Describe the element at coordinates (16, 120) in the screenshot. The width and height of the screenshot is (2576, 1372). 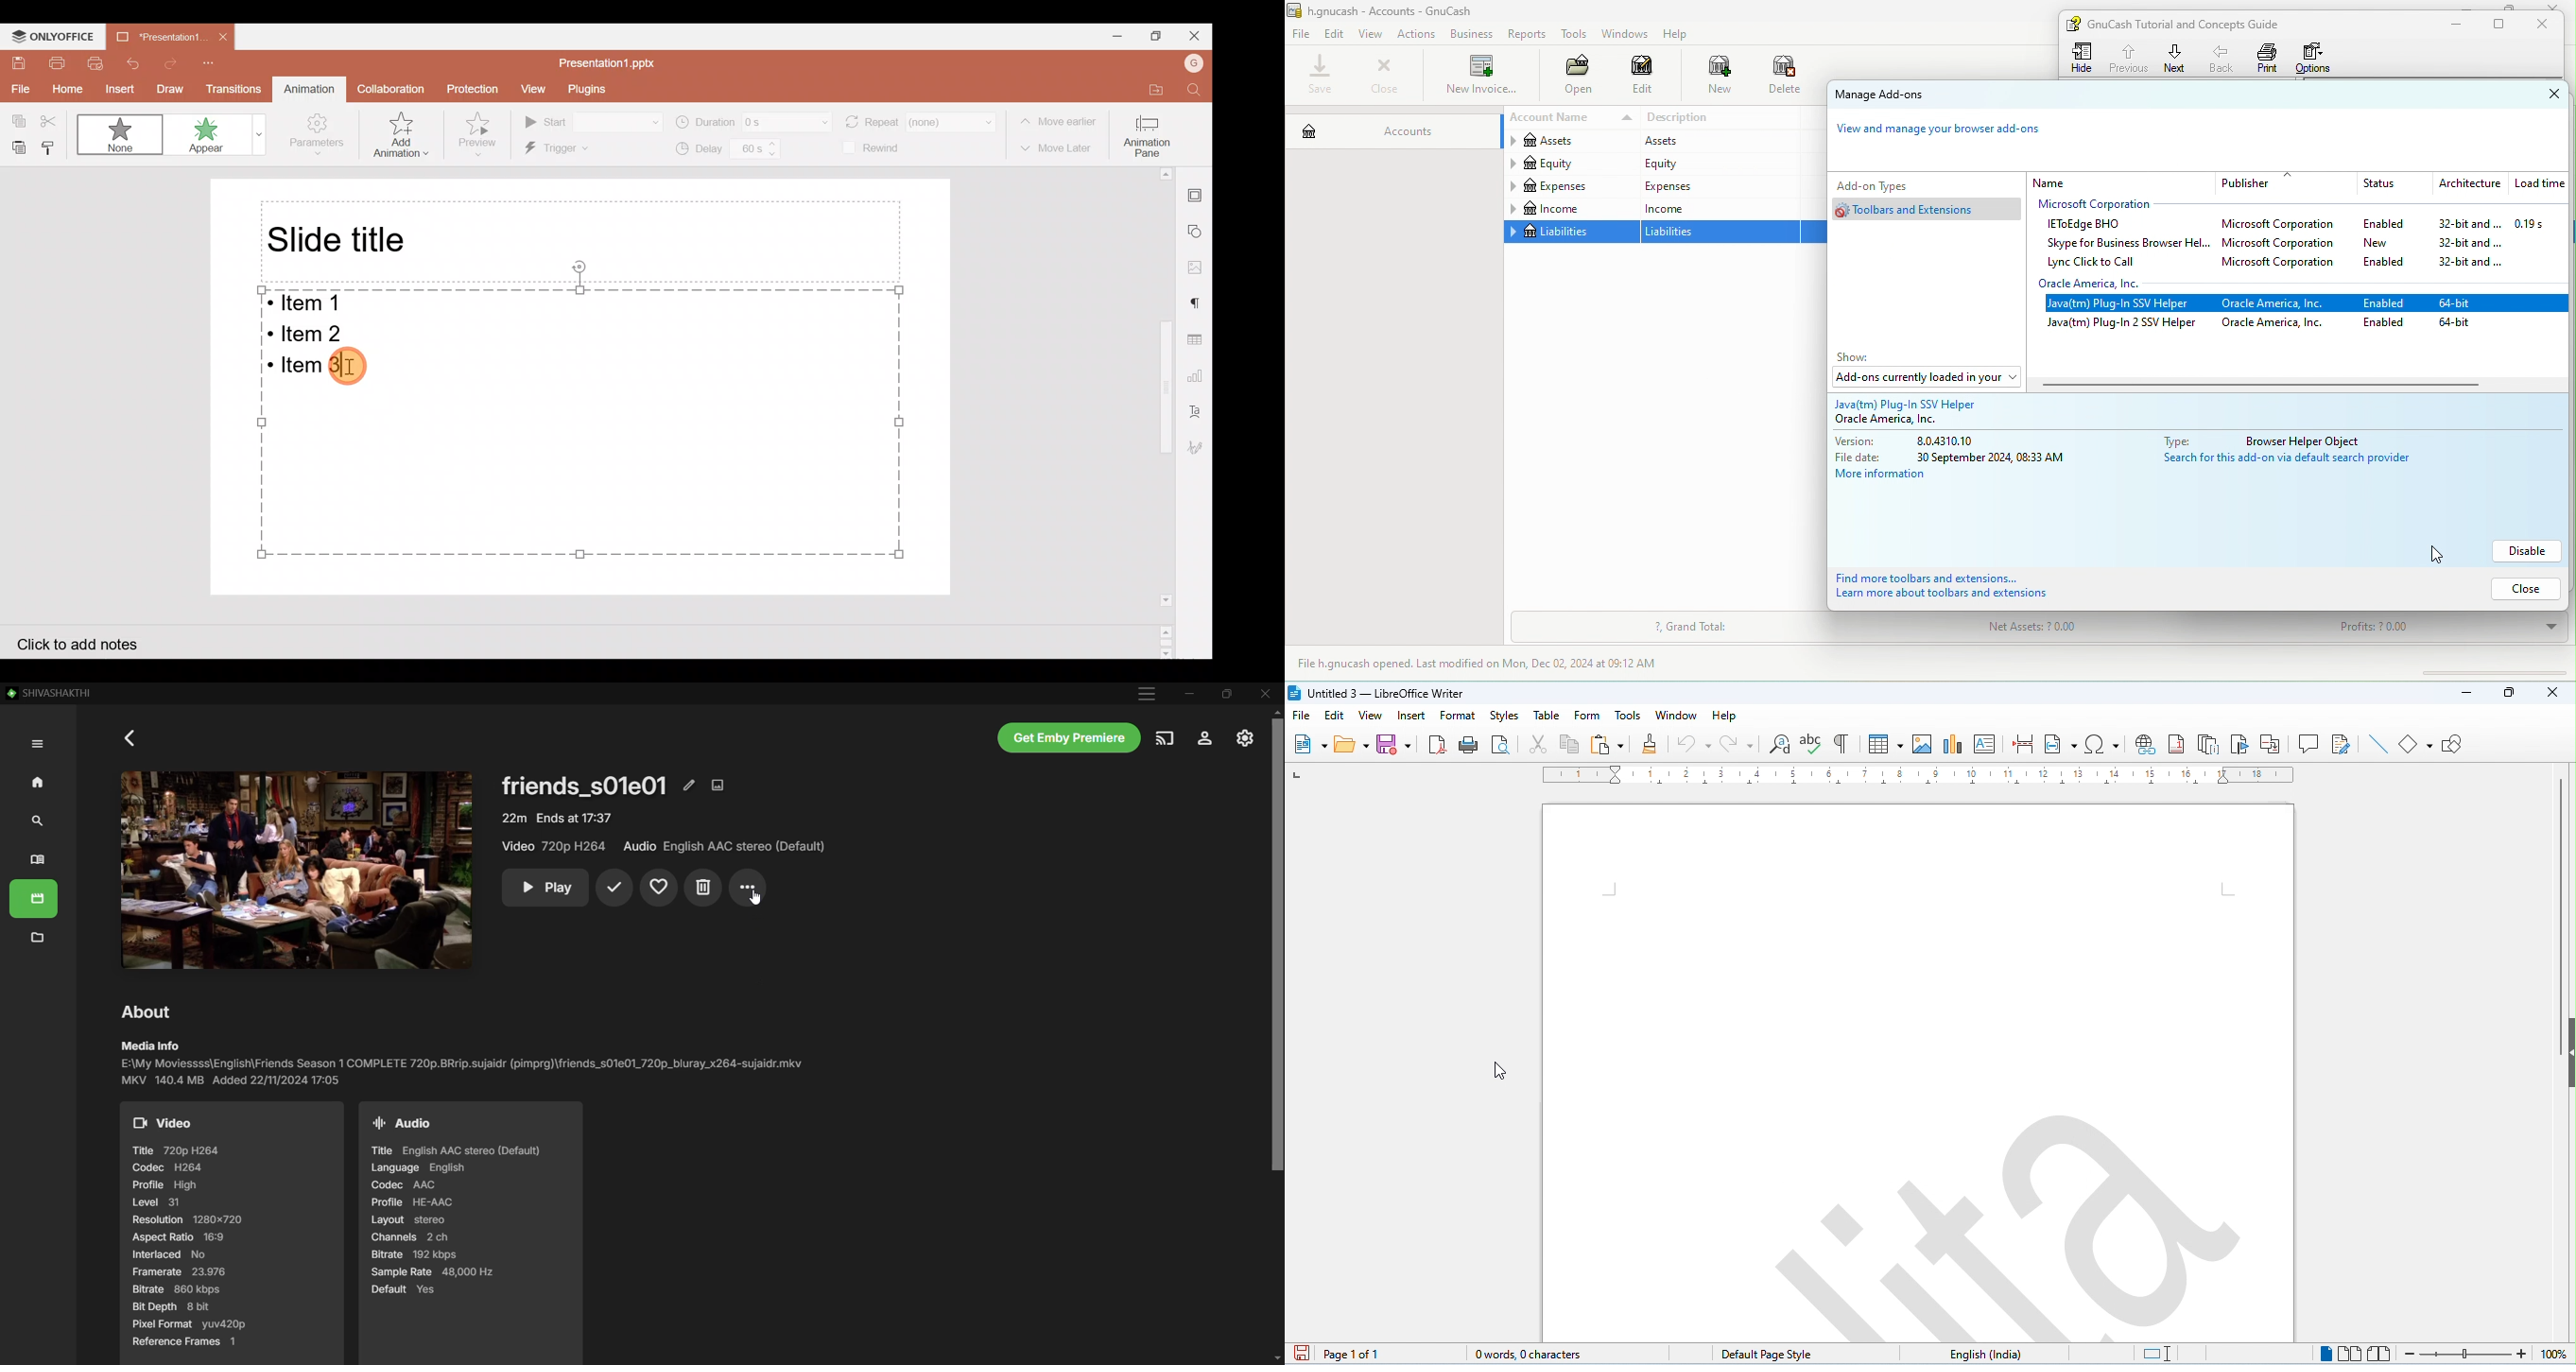
I see `Copy` at that location.